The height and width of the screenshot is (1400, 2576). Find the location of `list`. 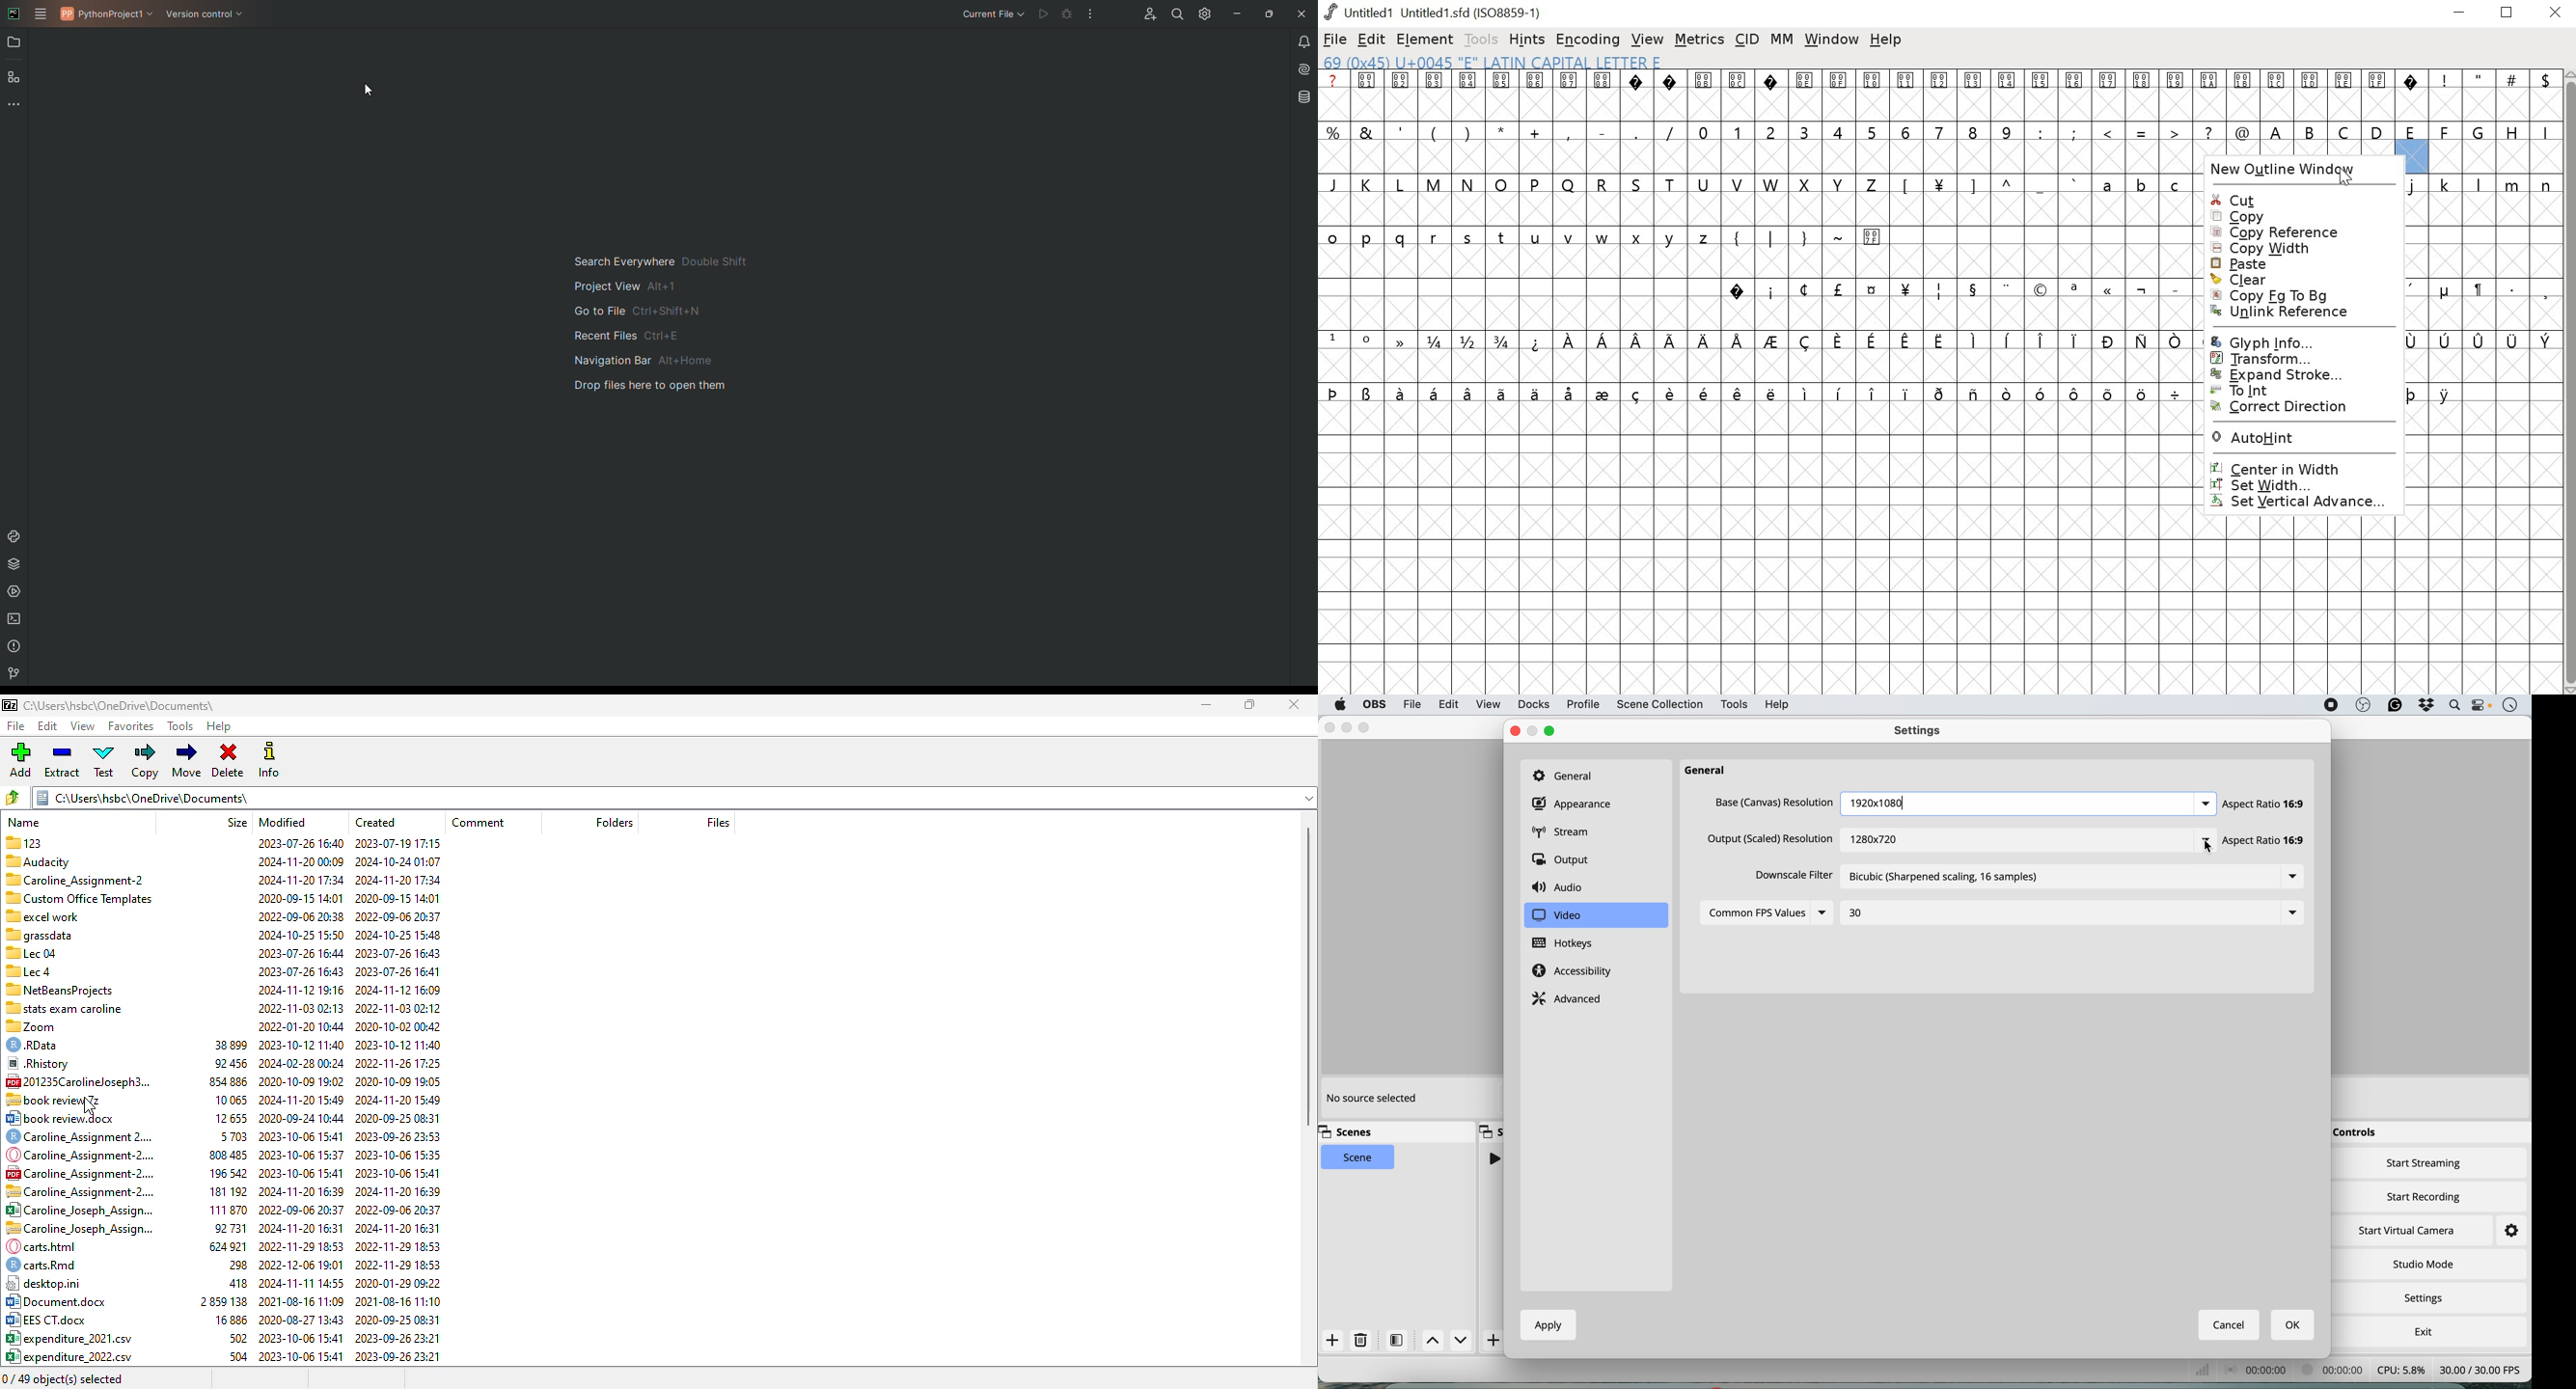

list is located at coordinates (1828, 913).